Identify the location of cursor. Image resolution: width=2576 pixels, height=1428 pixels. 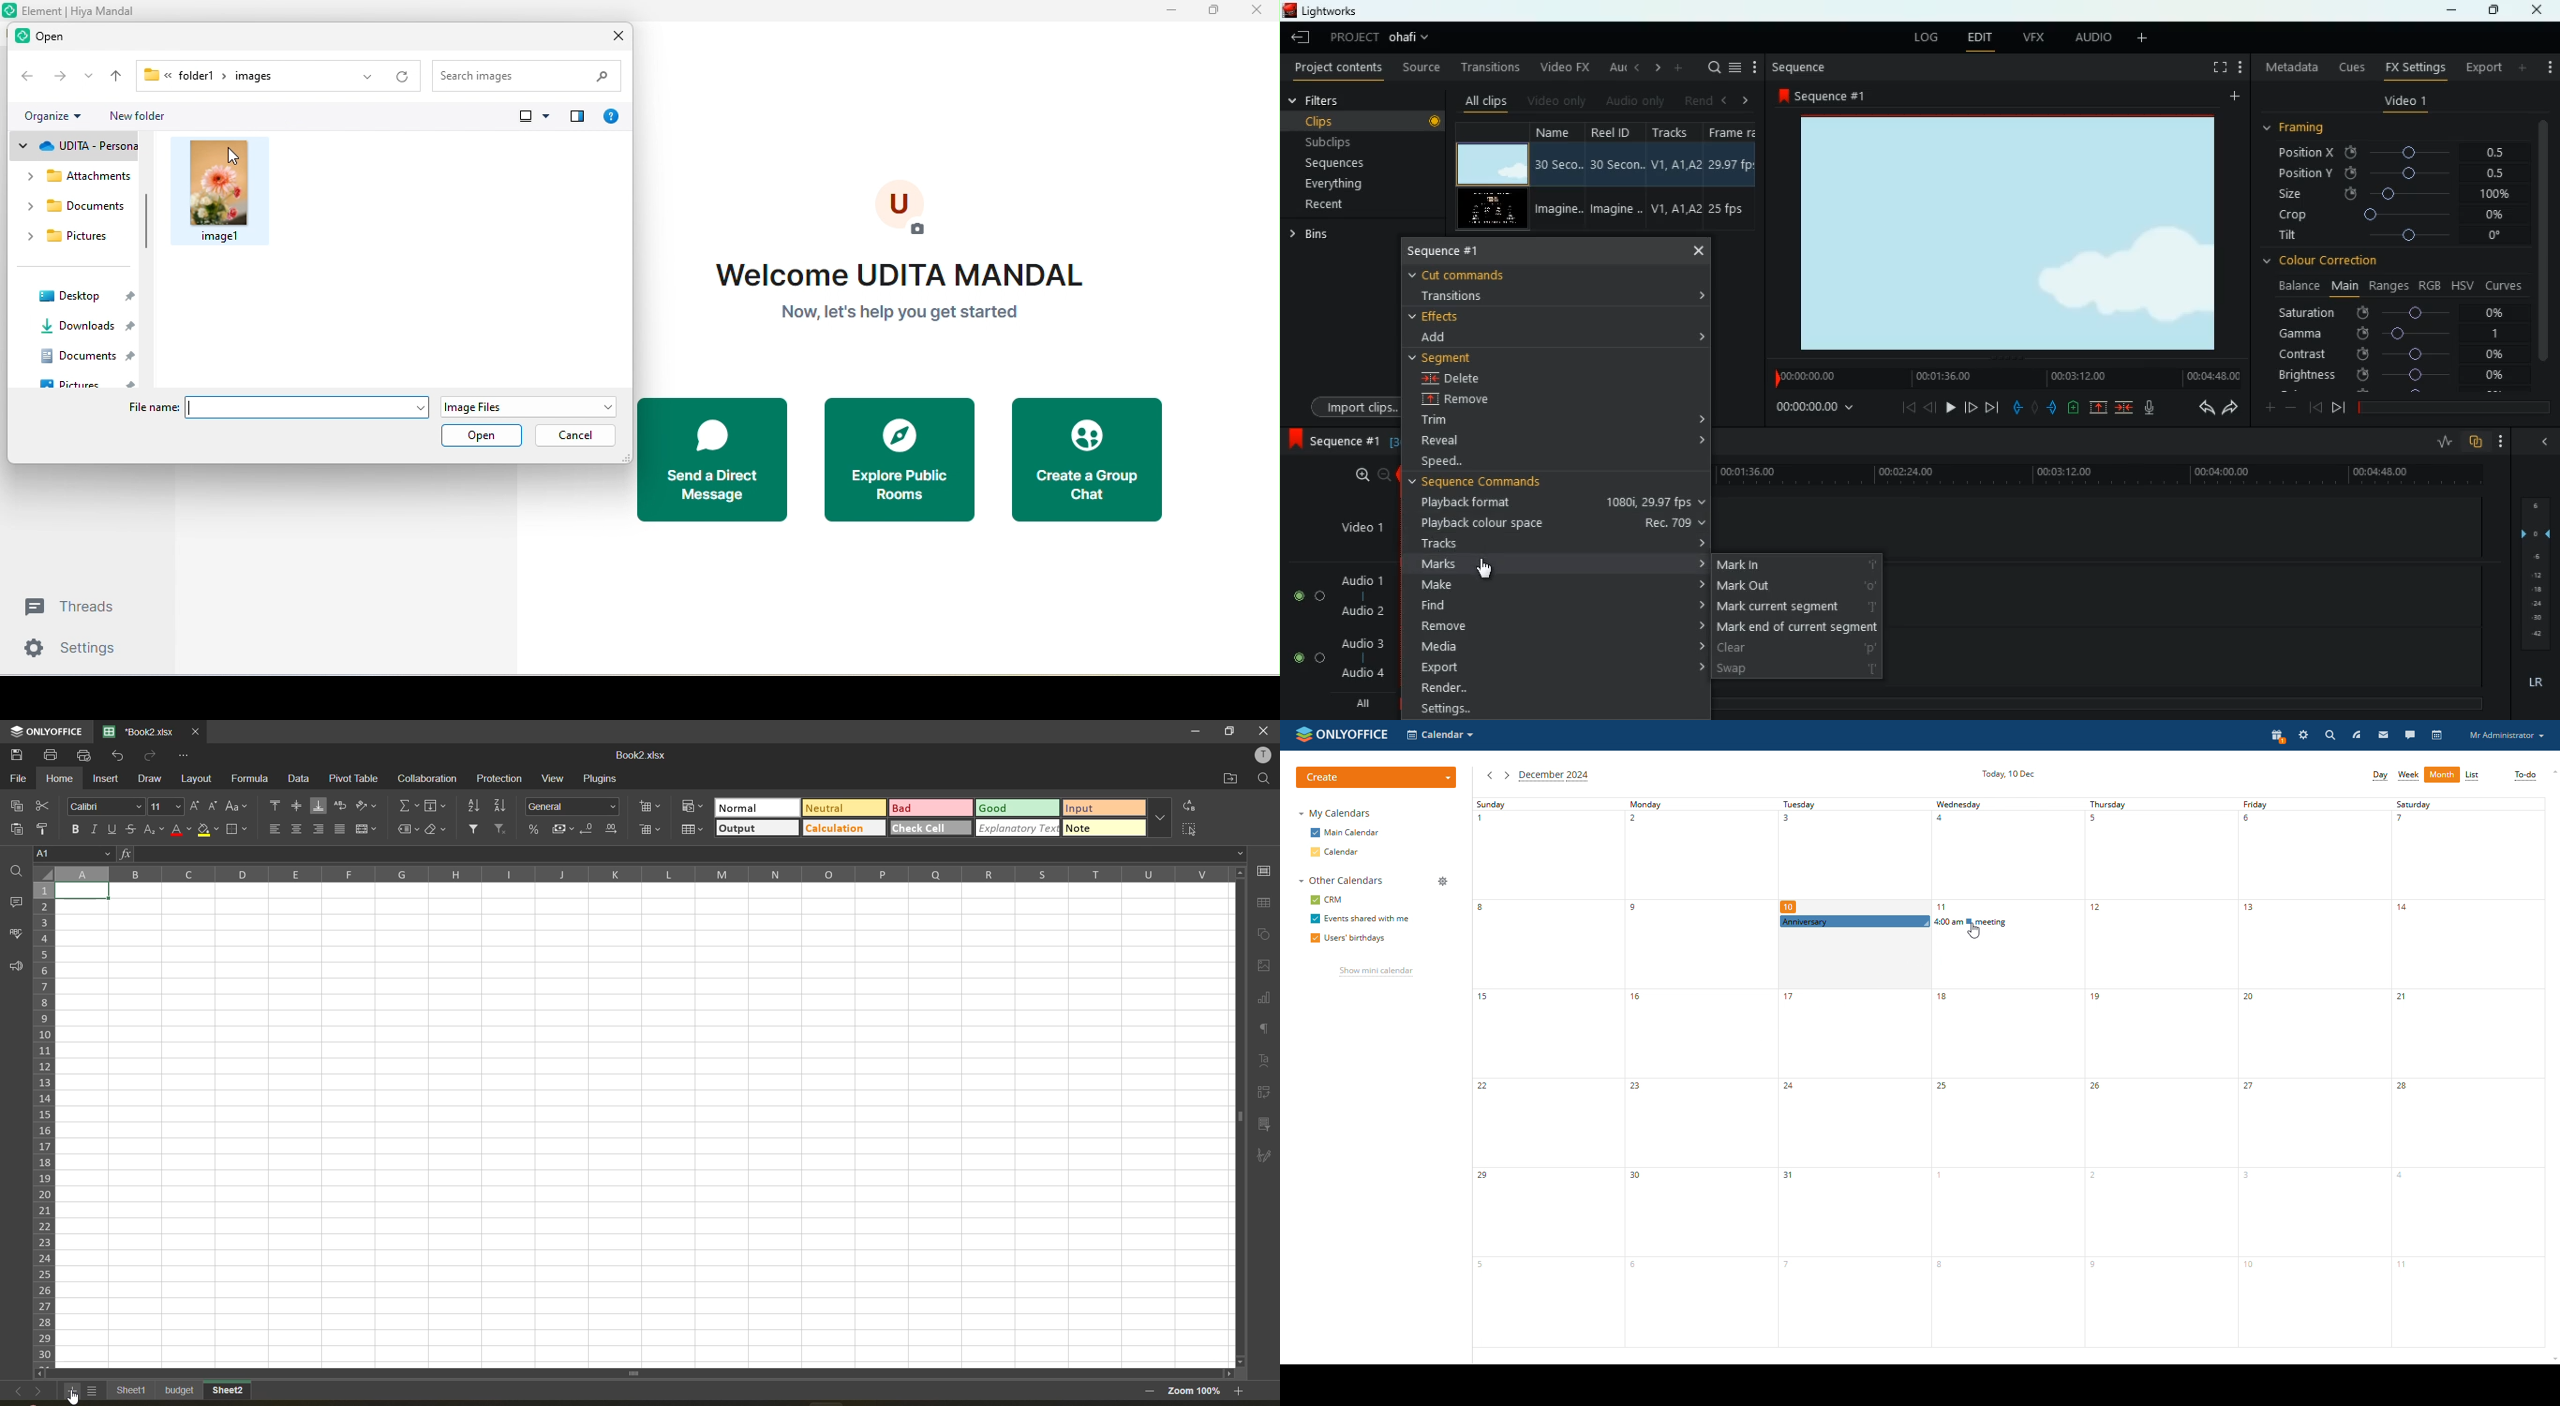
(74, 1395).